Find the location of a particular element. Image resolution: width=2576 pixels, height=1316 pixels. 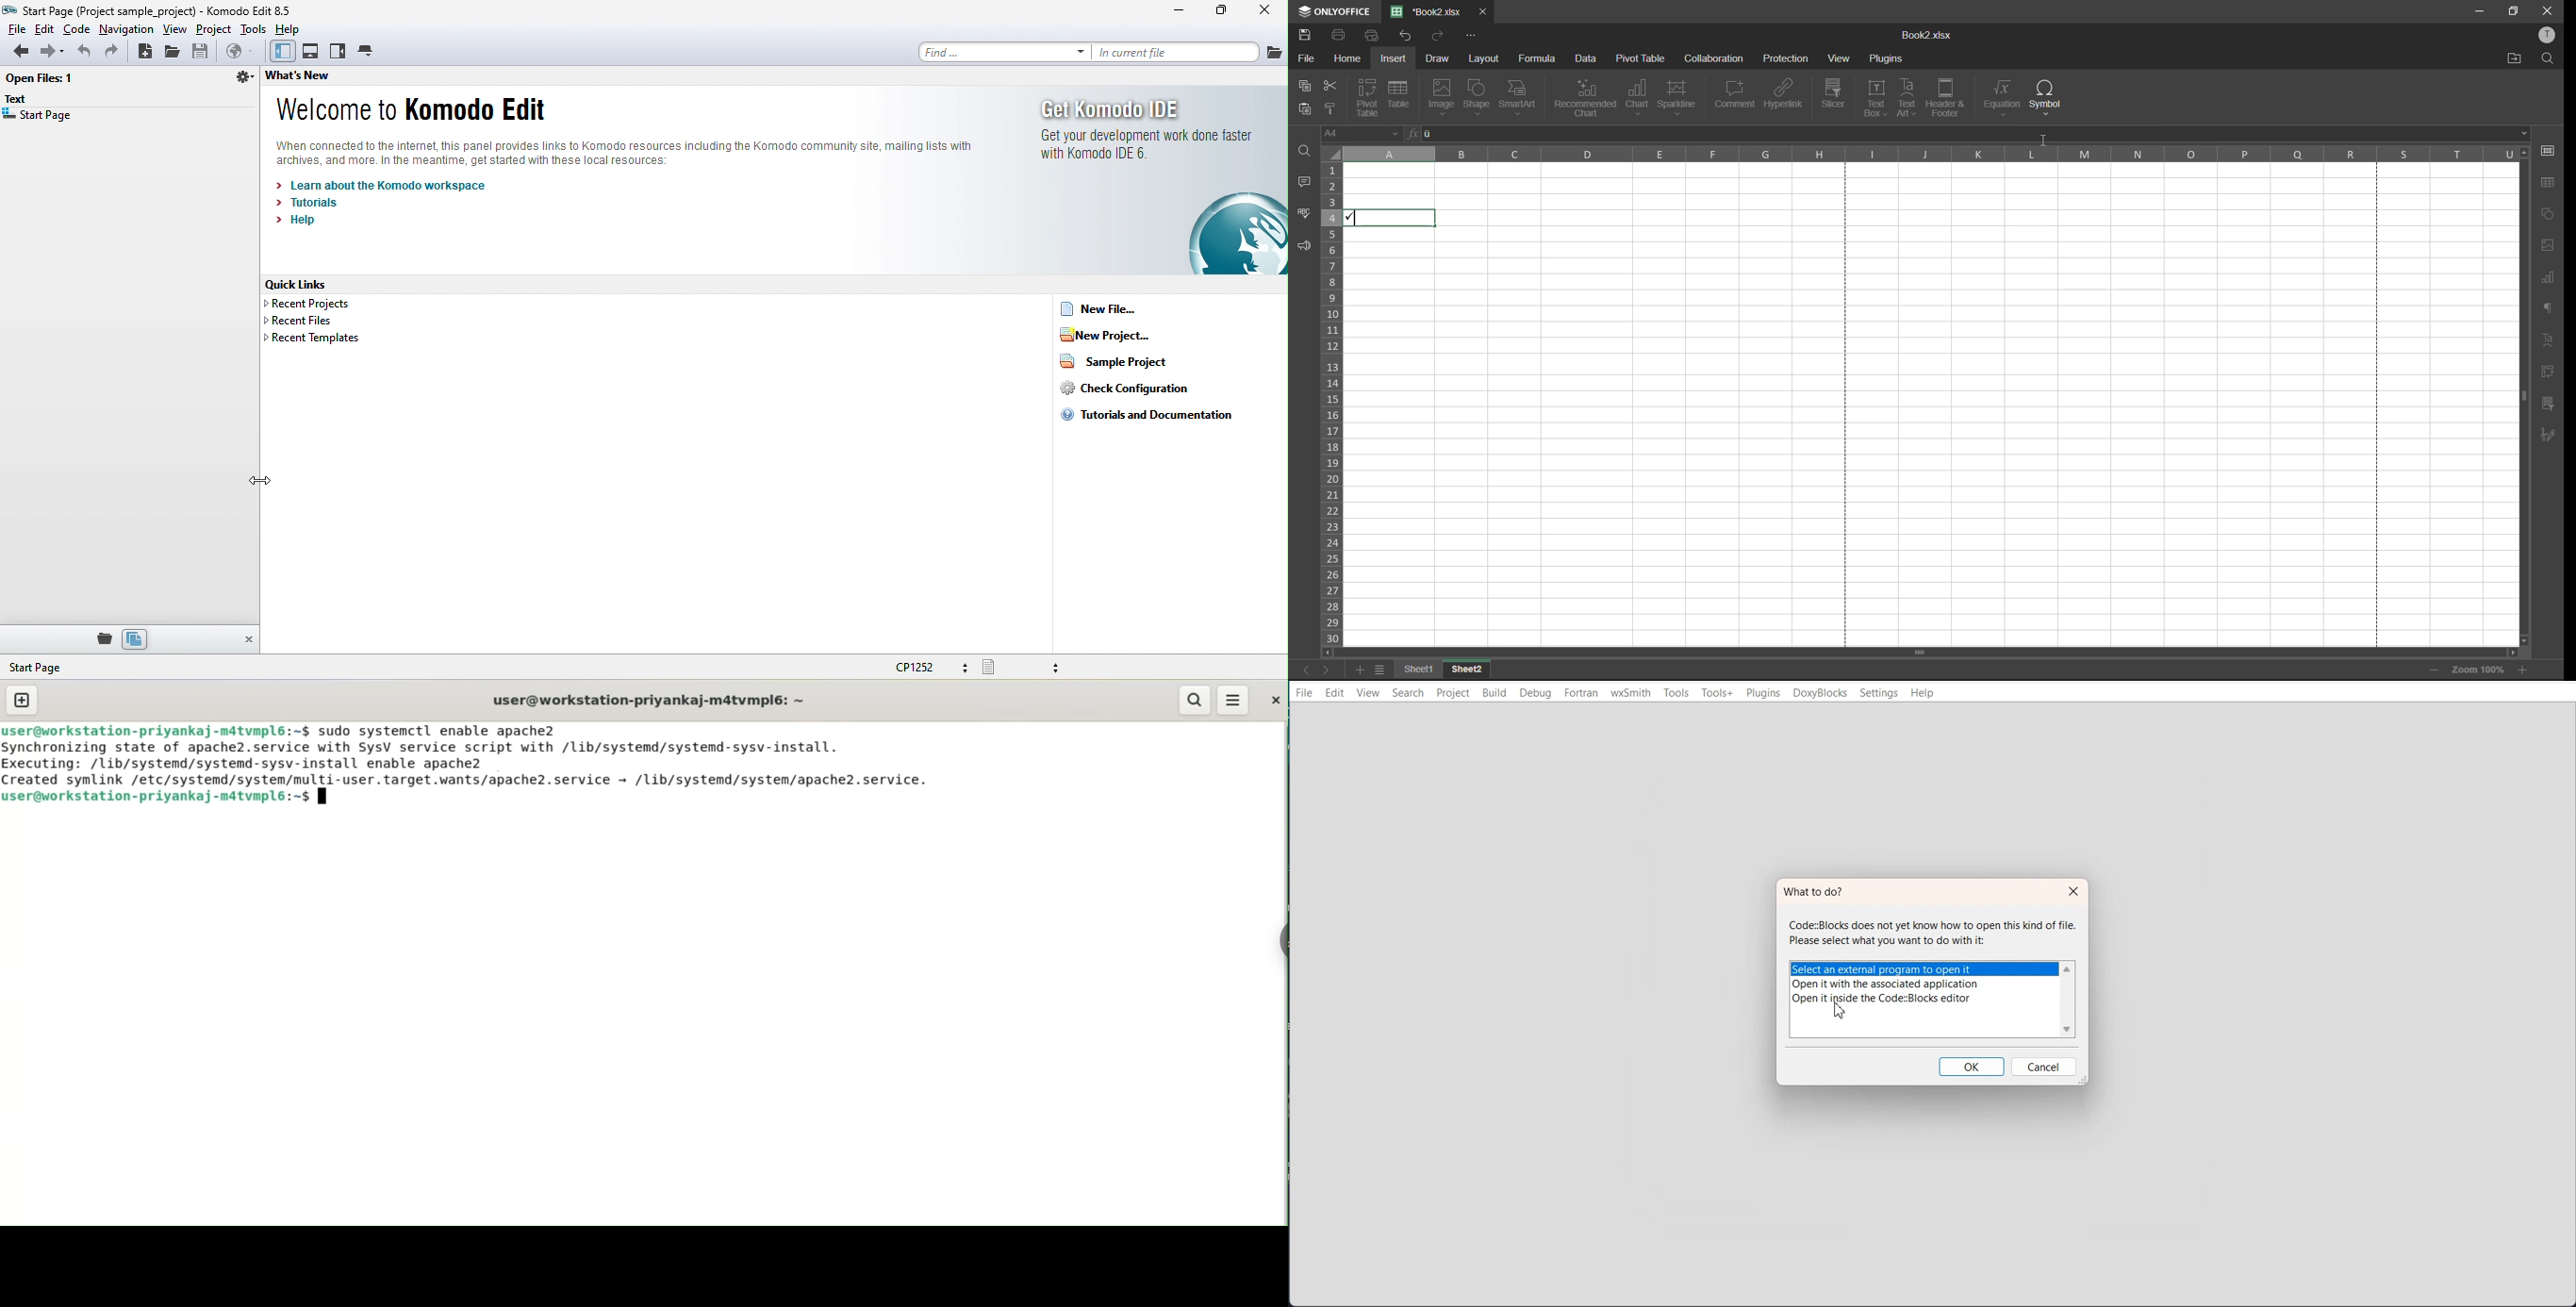

Help is located at coordinates (1923, 694).